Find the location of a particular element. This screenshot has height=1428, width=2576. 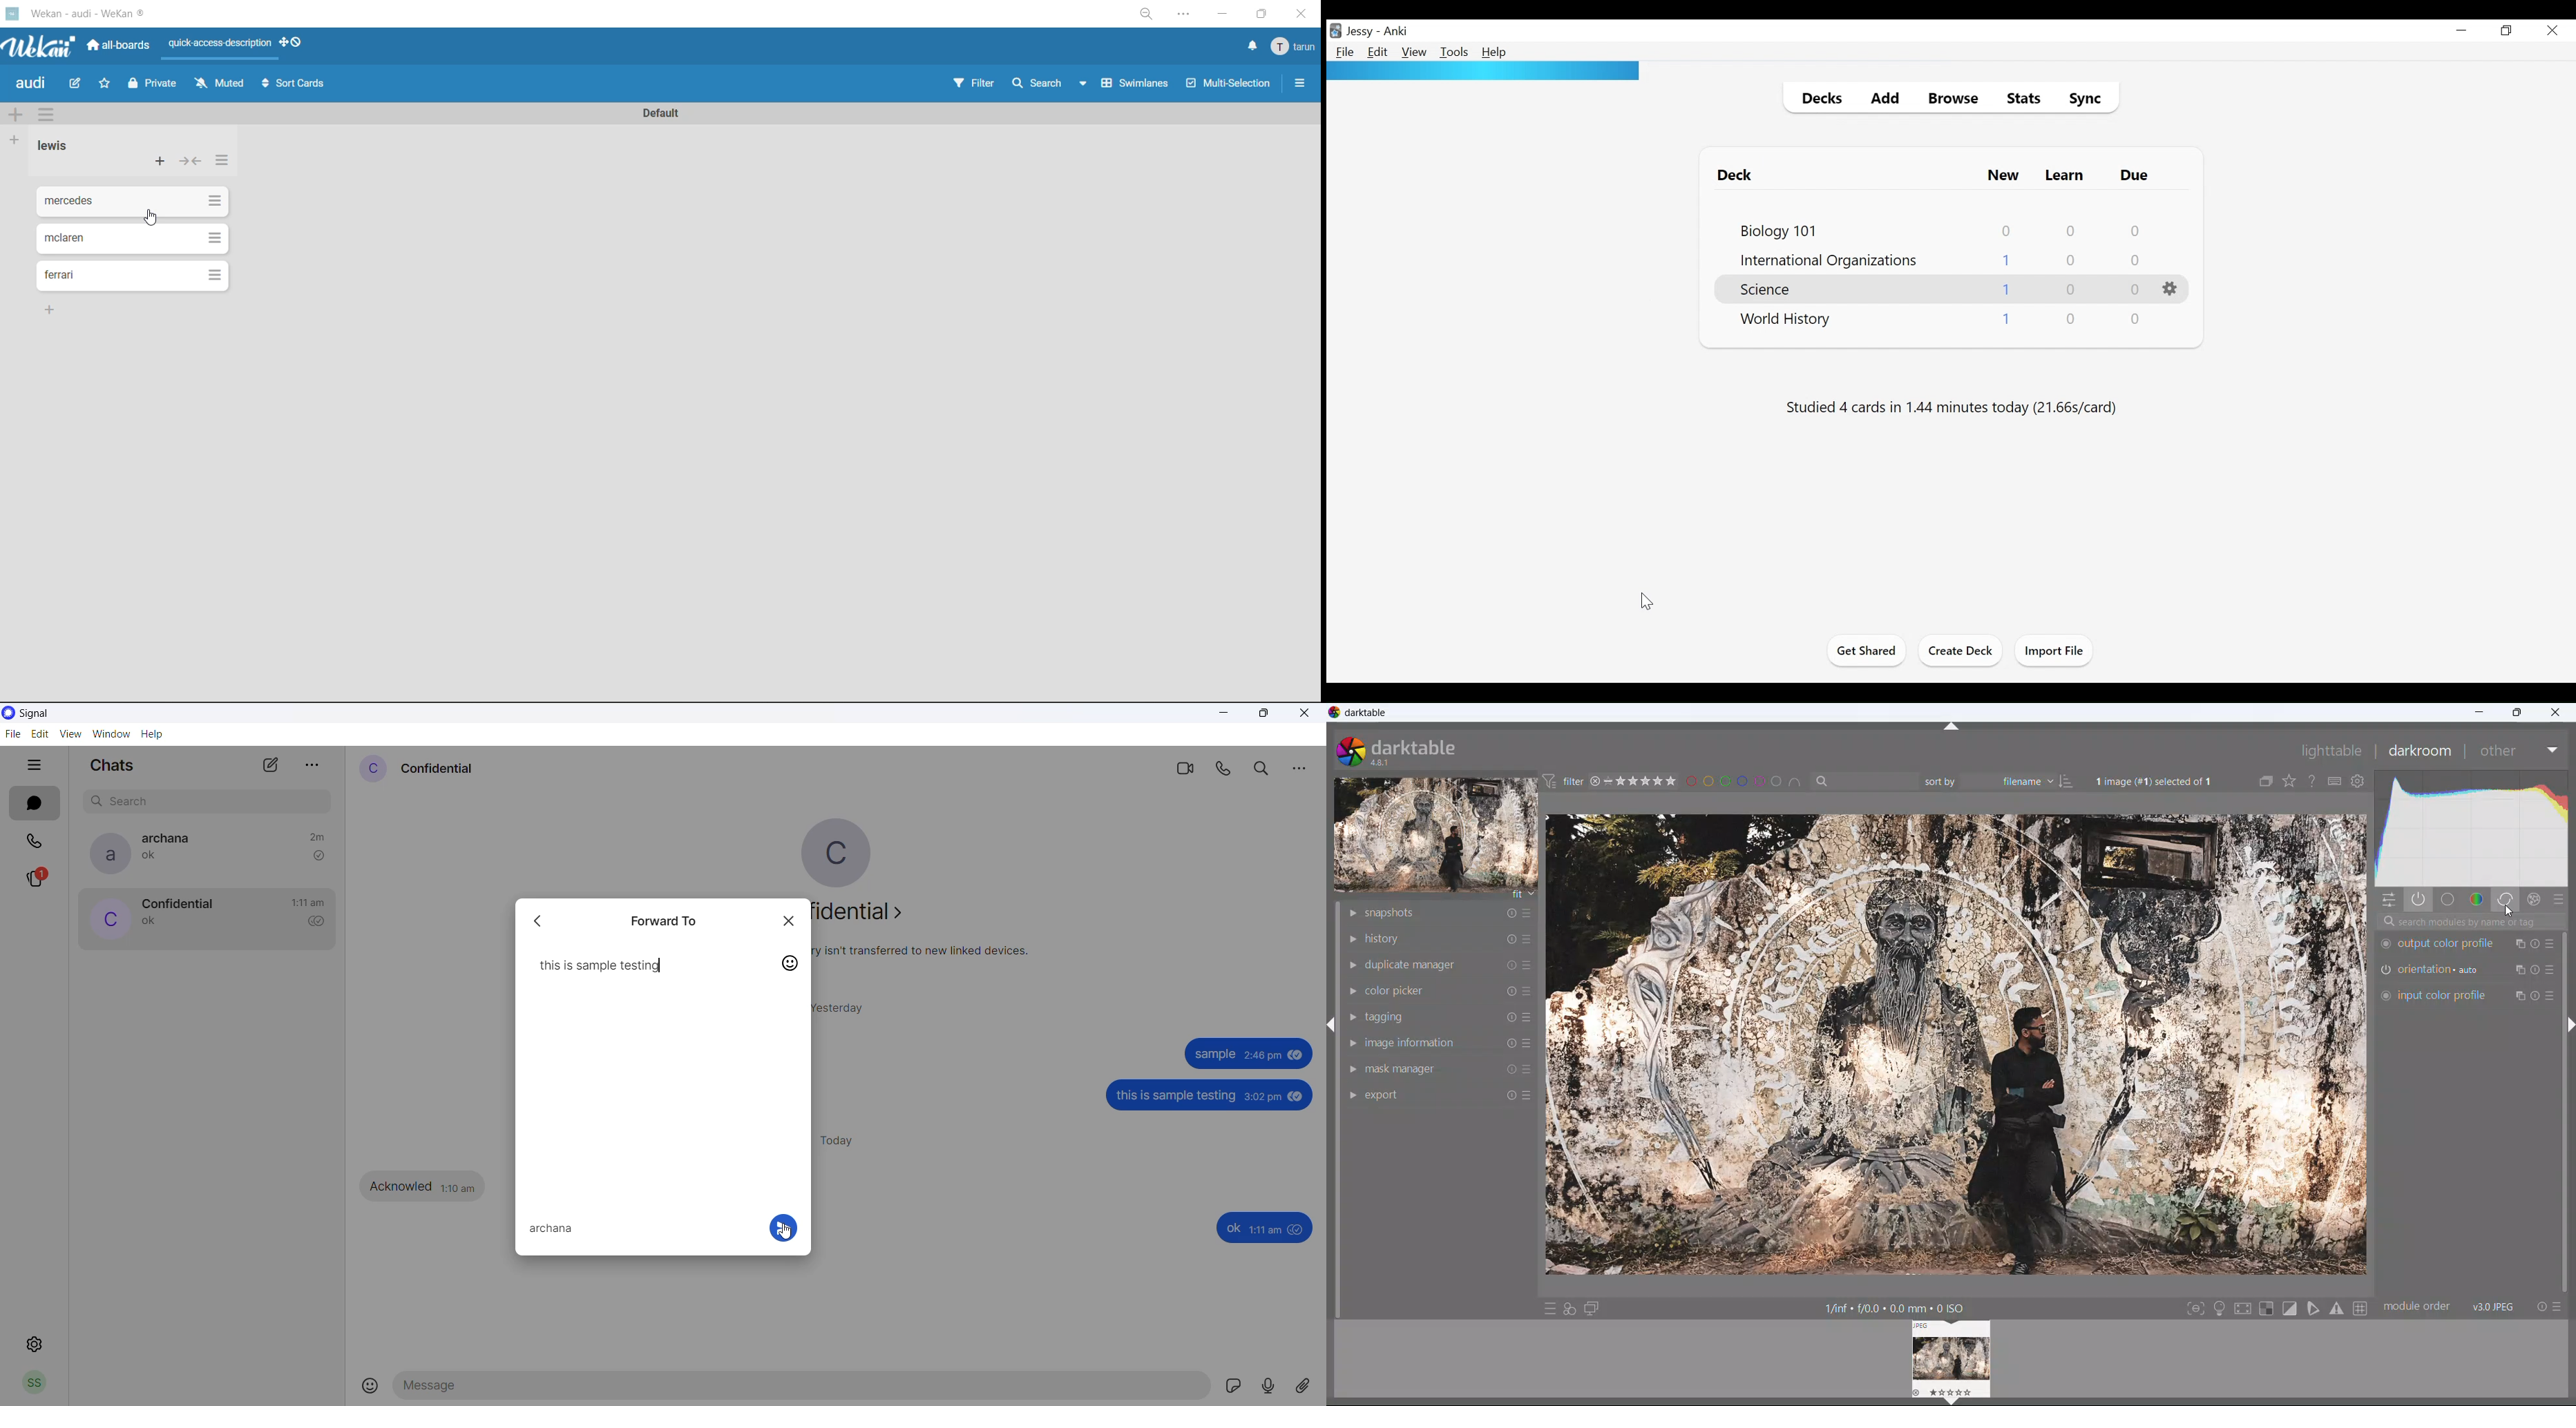

Deck Name is located at coordinates (1769, 289).